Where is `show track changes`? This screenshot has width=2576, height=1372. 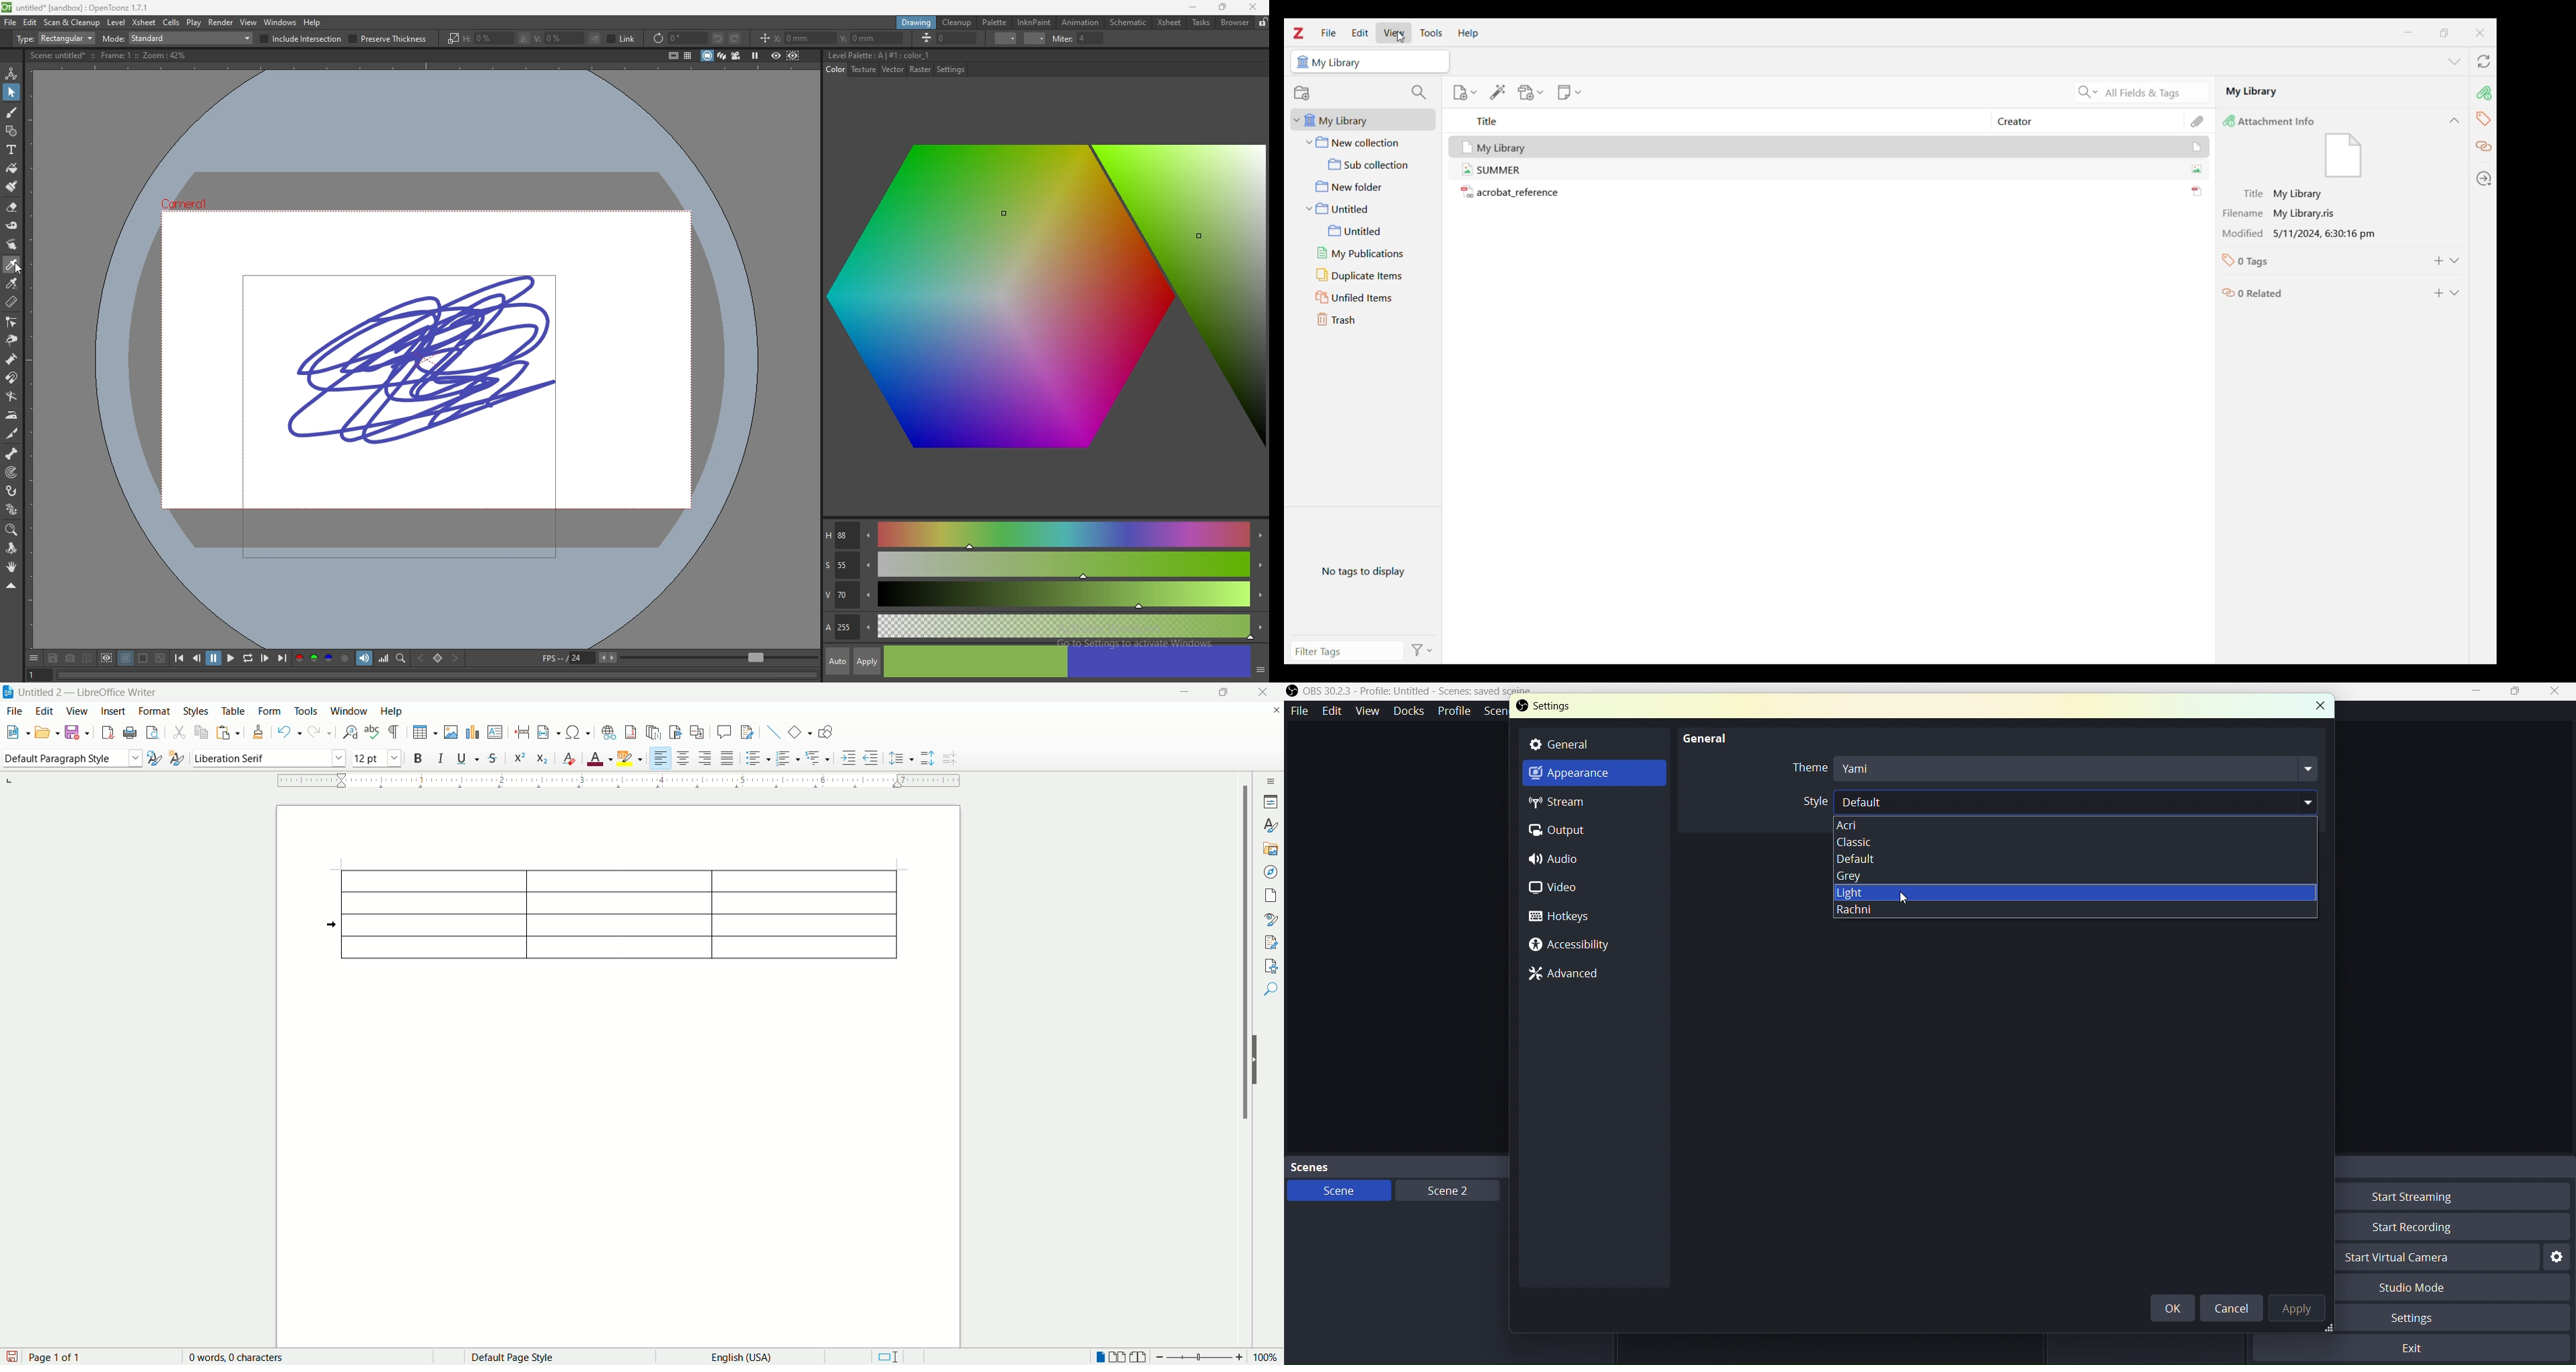 show track changes is located at coordinates (747, 732).